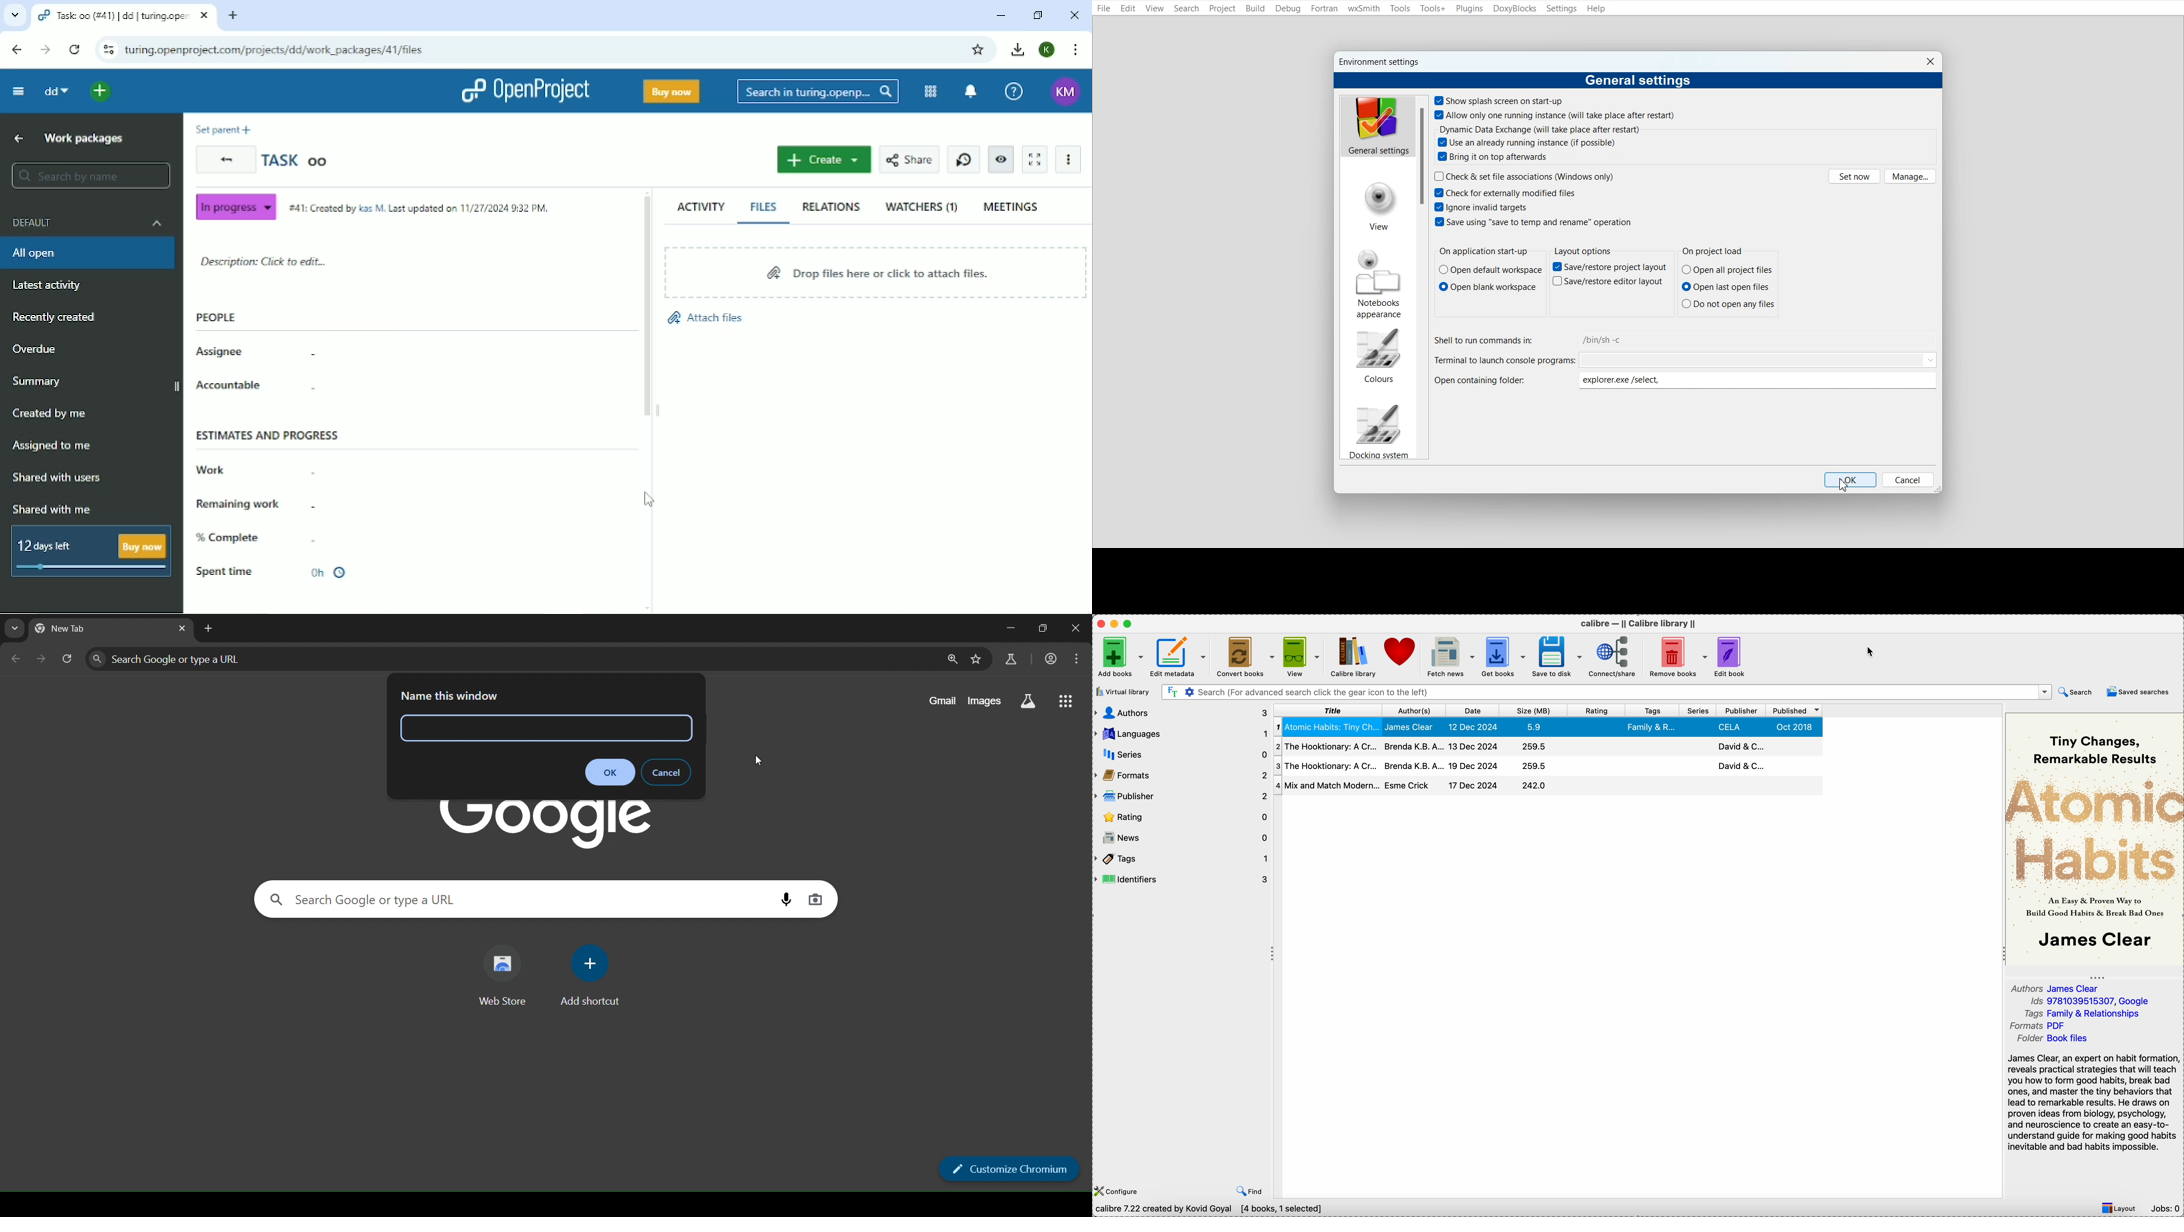 Image resolution: width=2184 pixels, height=1232 pixels. Describe the element at coordinates (53, 413) in the screenshot. I see `Created by me` at that location.